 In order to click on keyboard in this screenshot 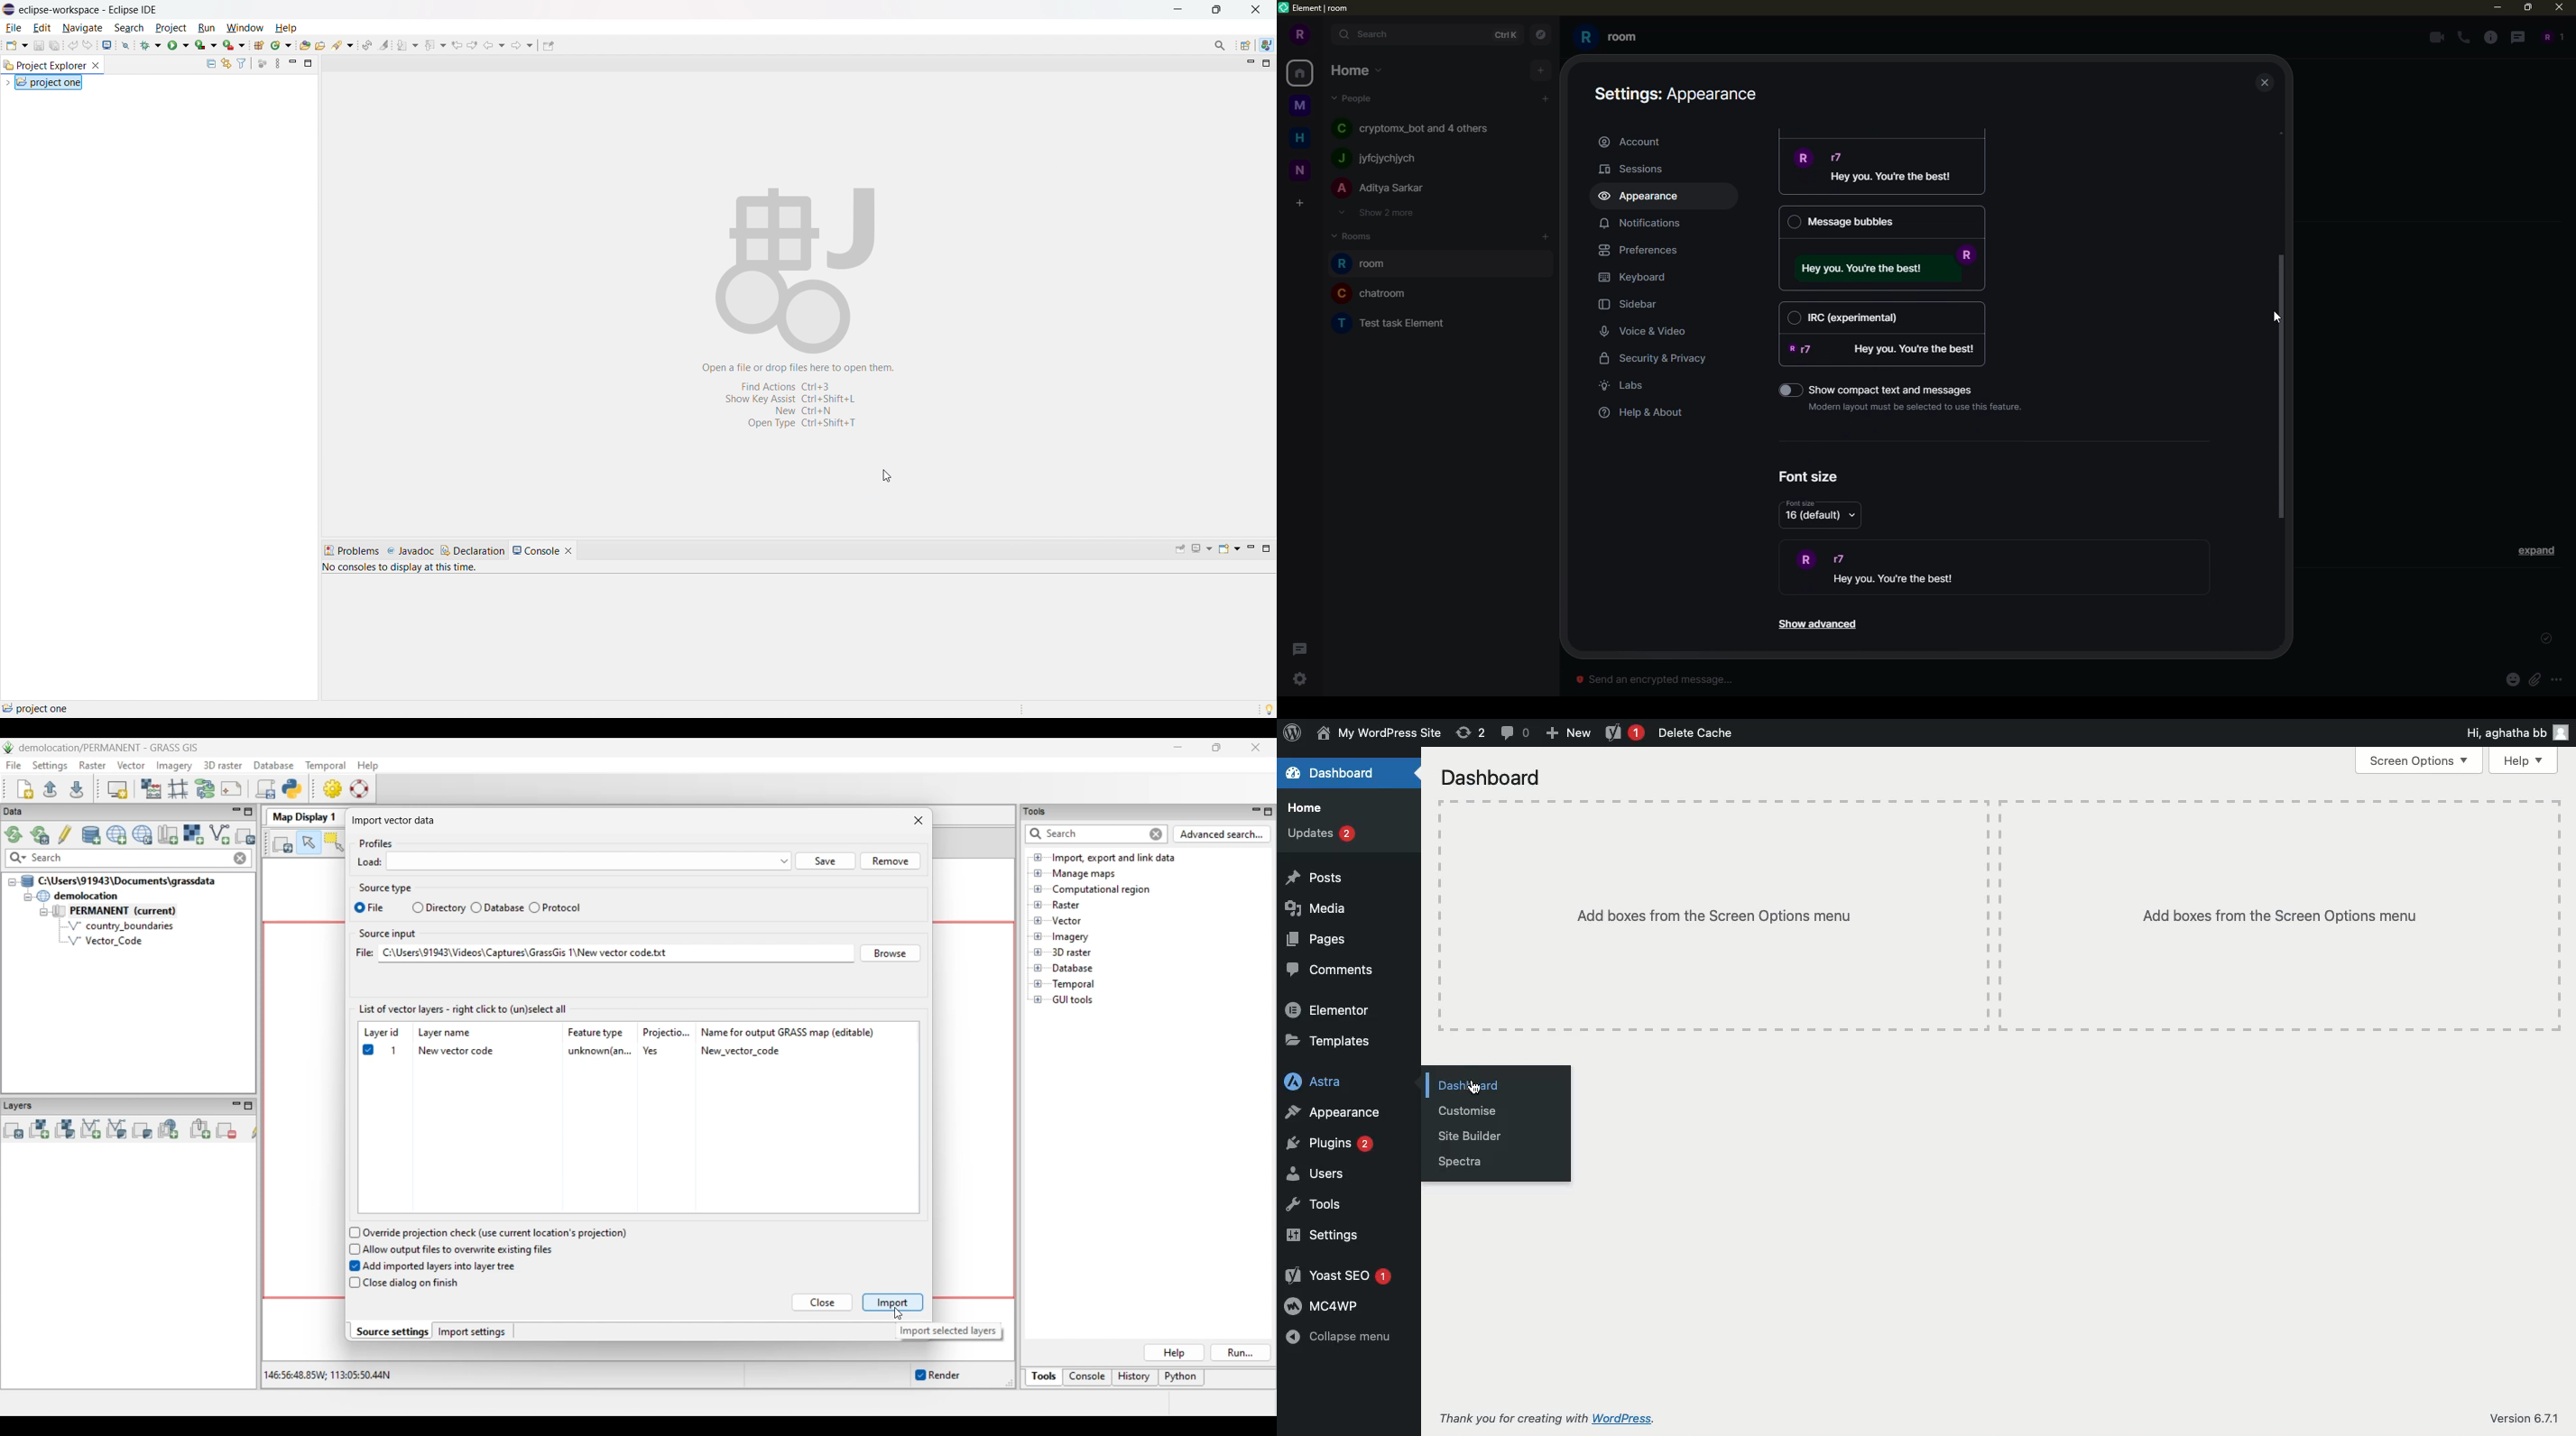, I will do `click(1636, 277)`.